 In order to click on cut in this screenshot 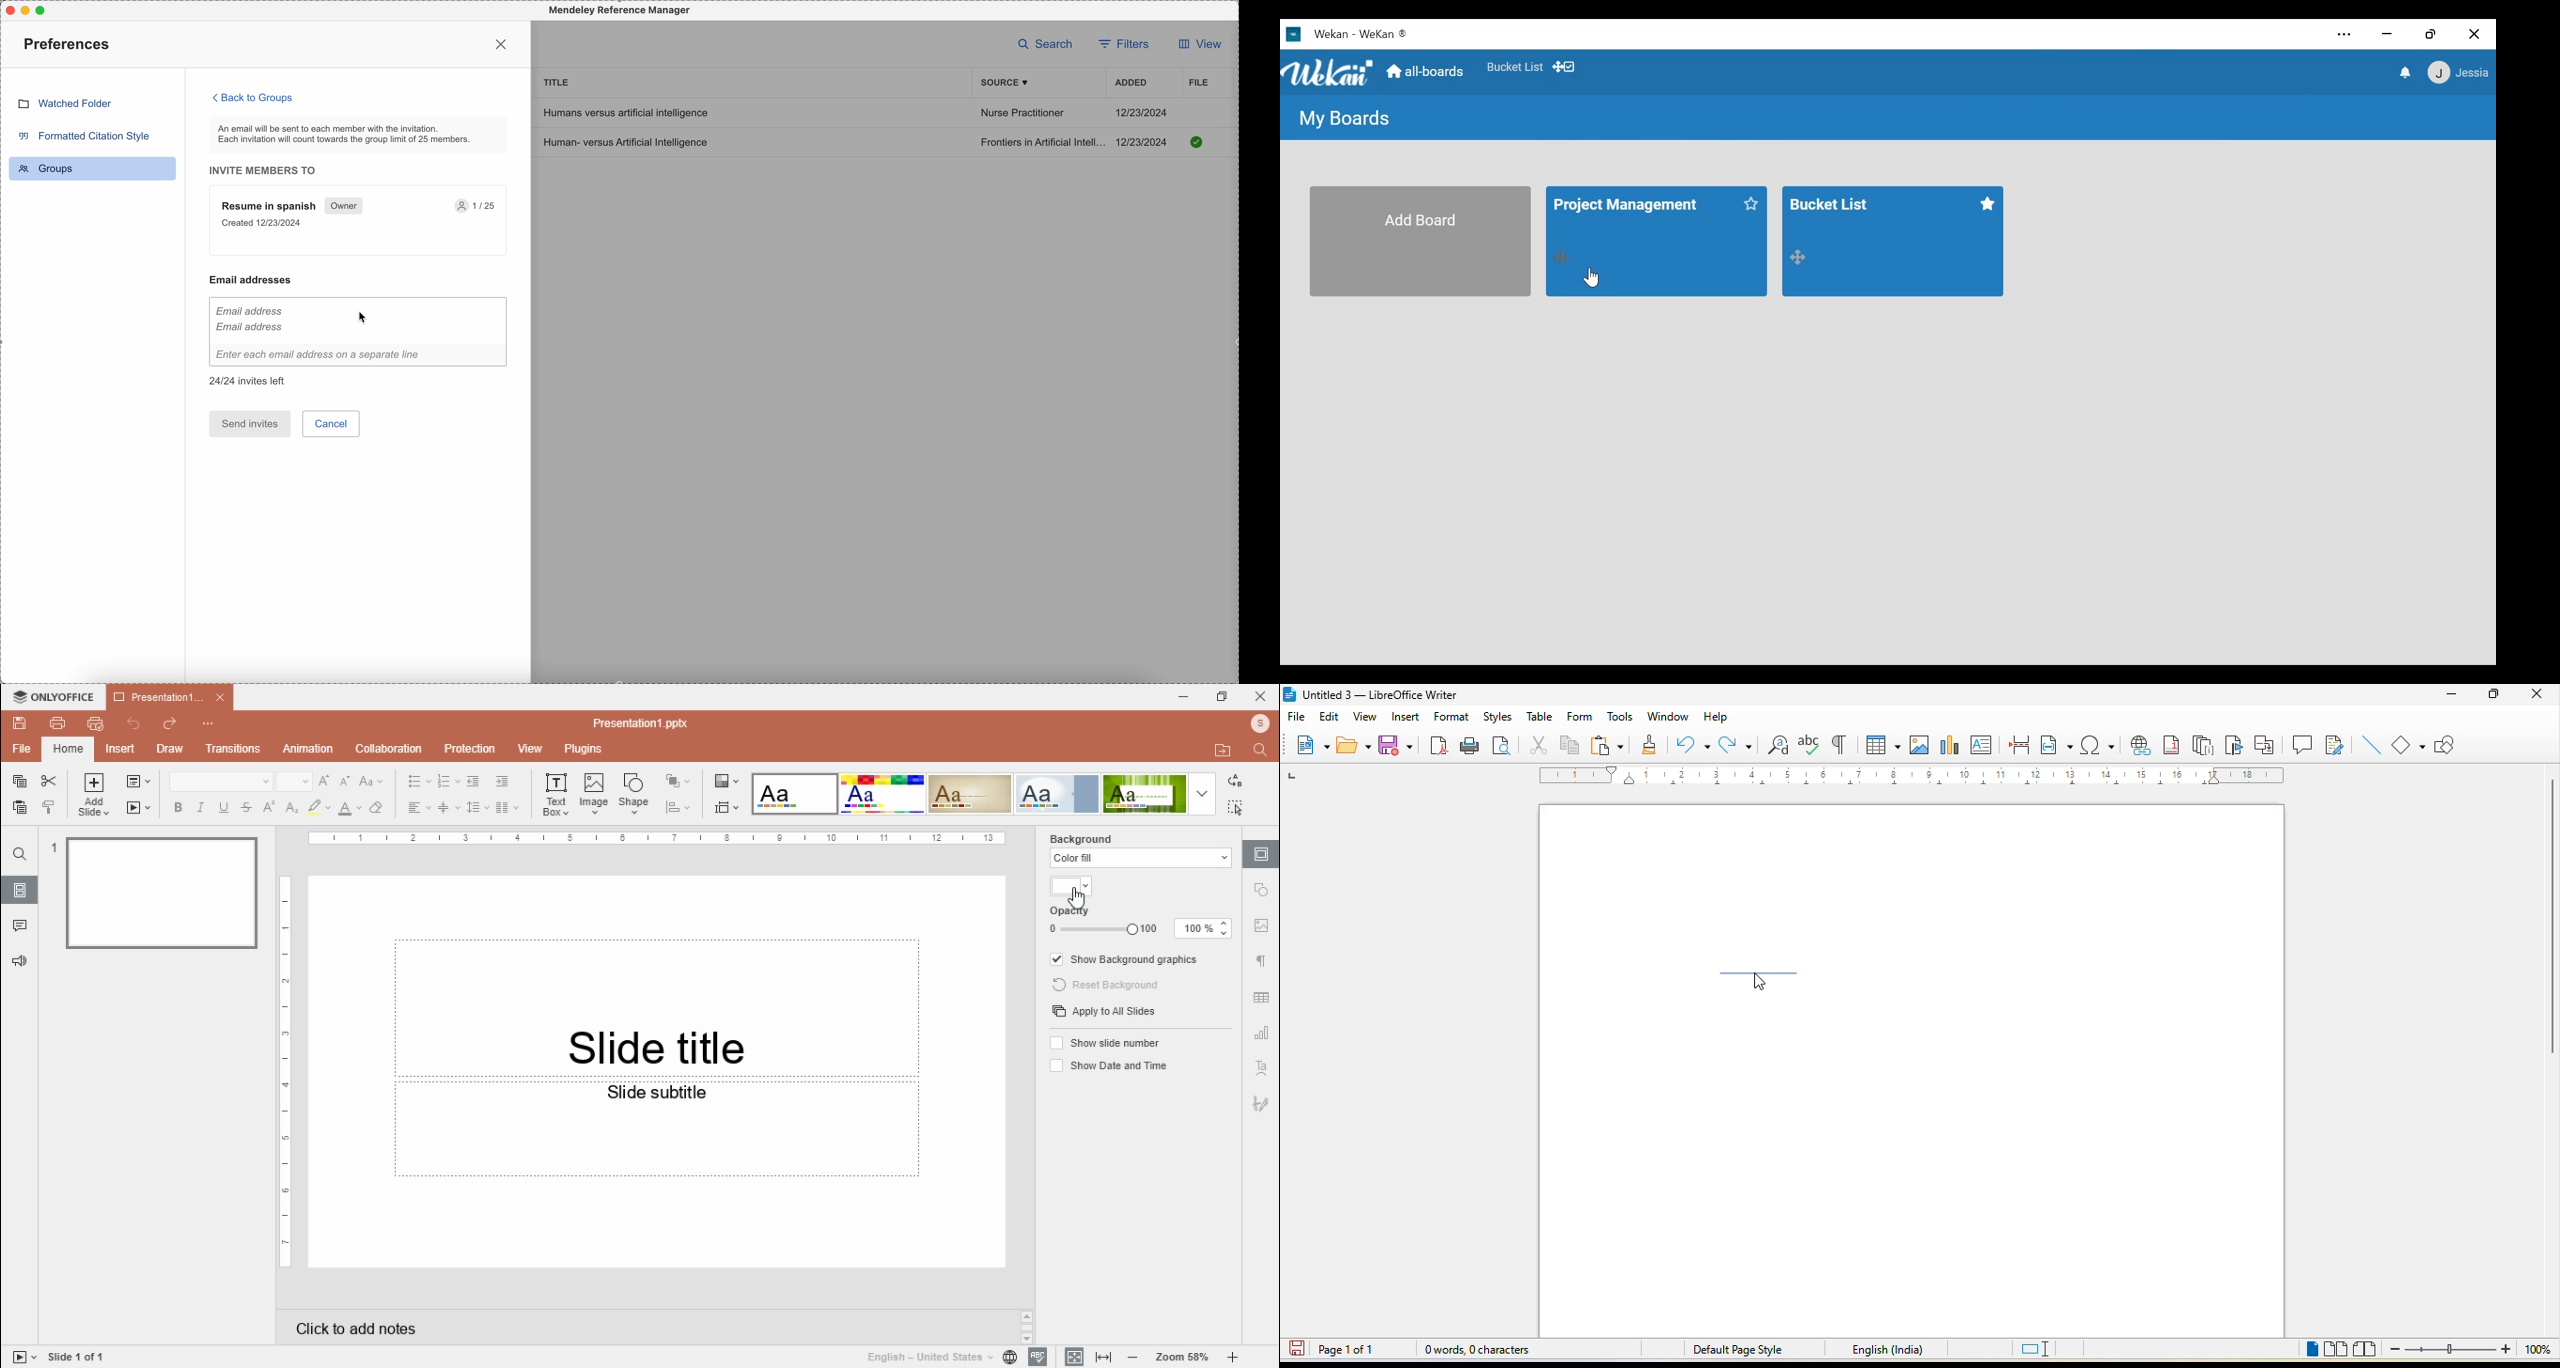, I will do `click(48, 781)`.